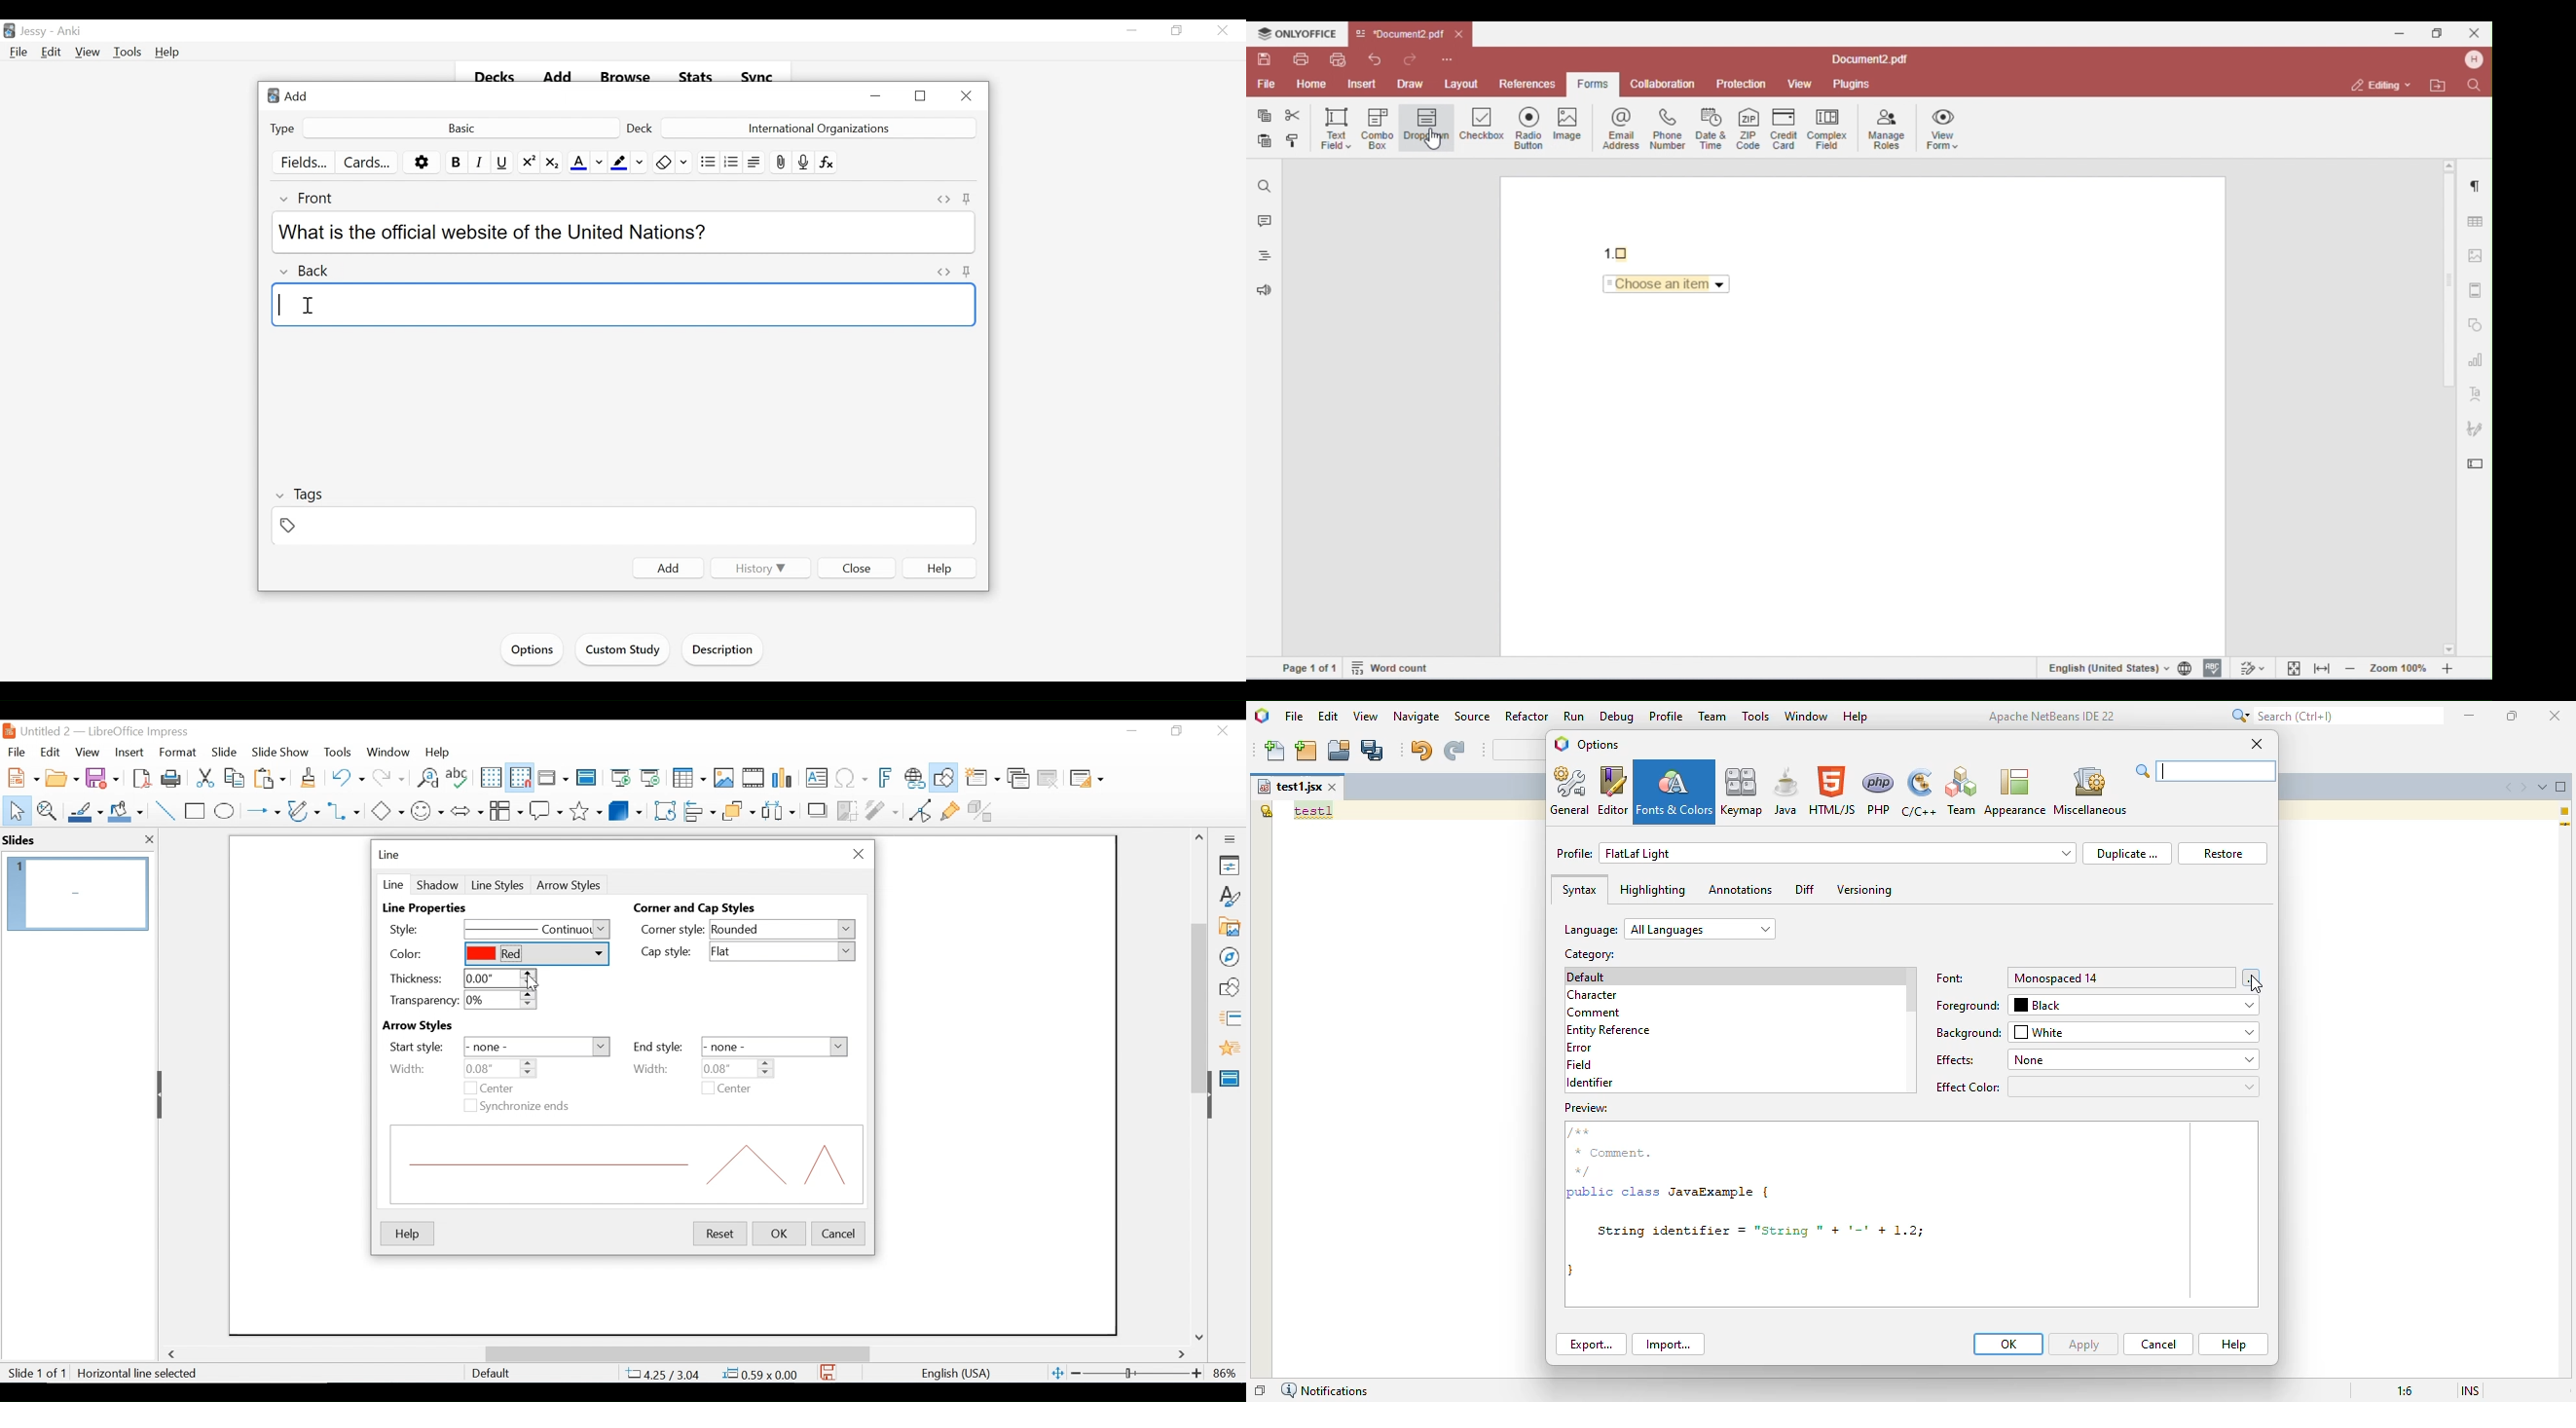 The image size is (2576, 1428). Describe the element at coordinates (598, 162) in the screenshot. I see `Change color` at that location.